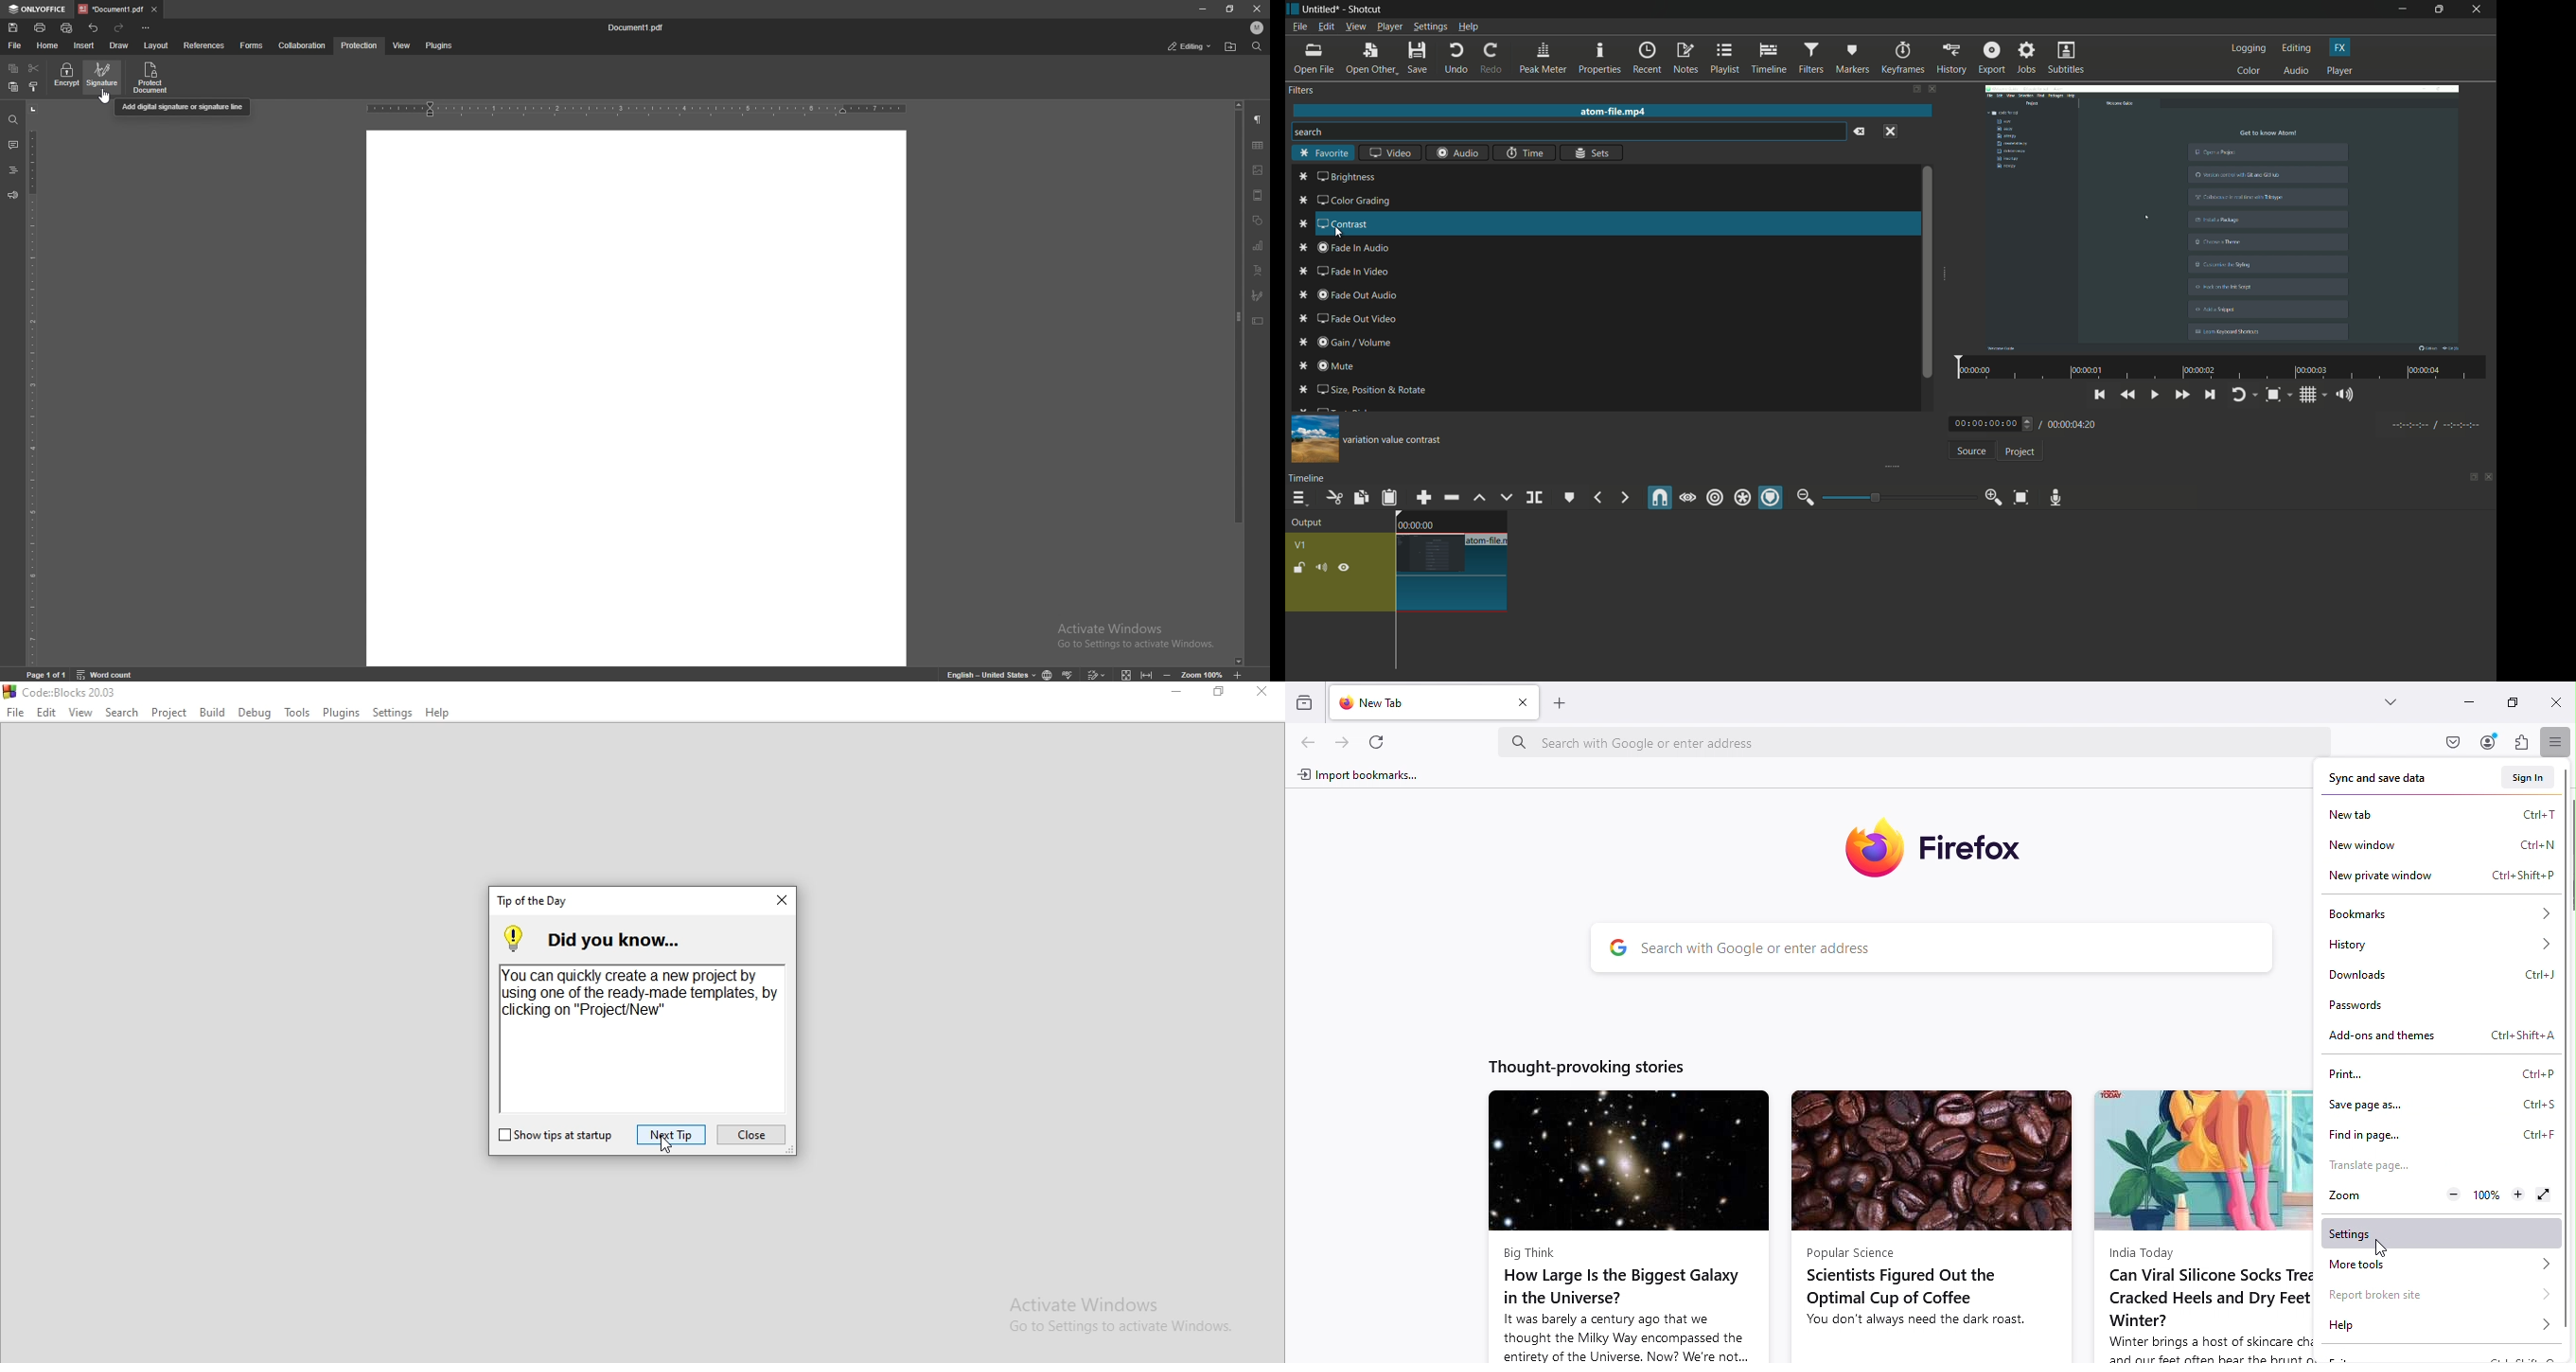 The image size is (2576, 1372). Describe the element at coordinates (2244, 394) in the screenshot. I see `toggle player logging` at that location.